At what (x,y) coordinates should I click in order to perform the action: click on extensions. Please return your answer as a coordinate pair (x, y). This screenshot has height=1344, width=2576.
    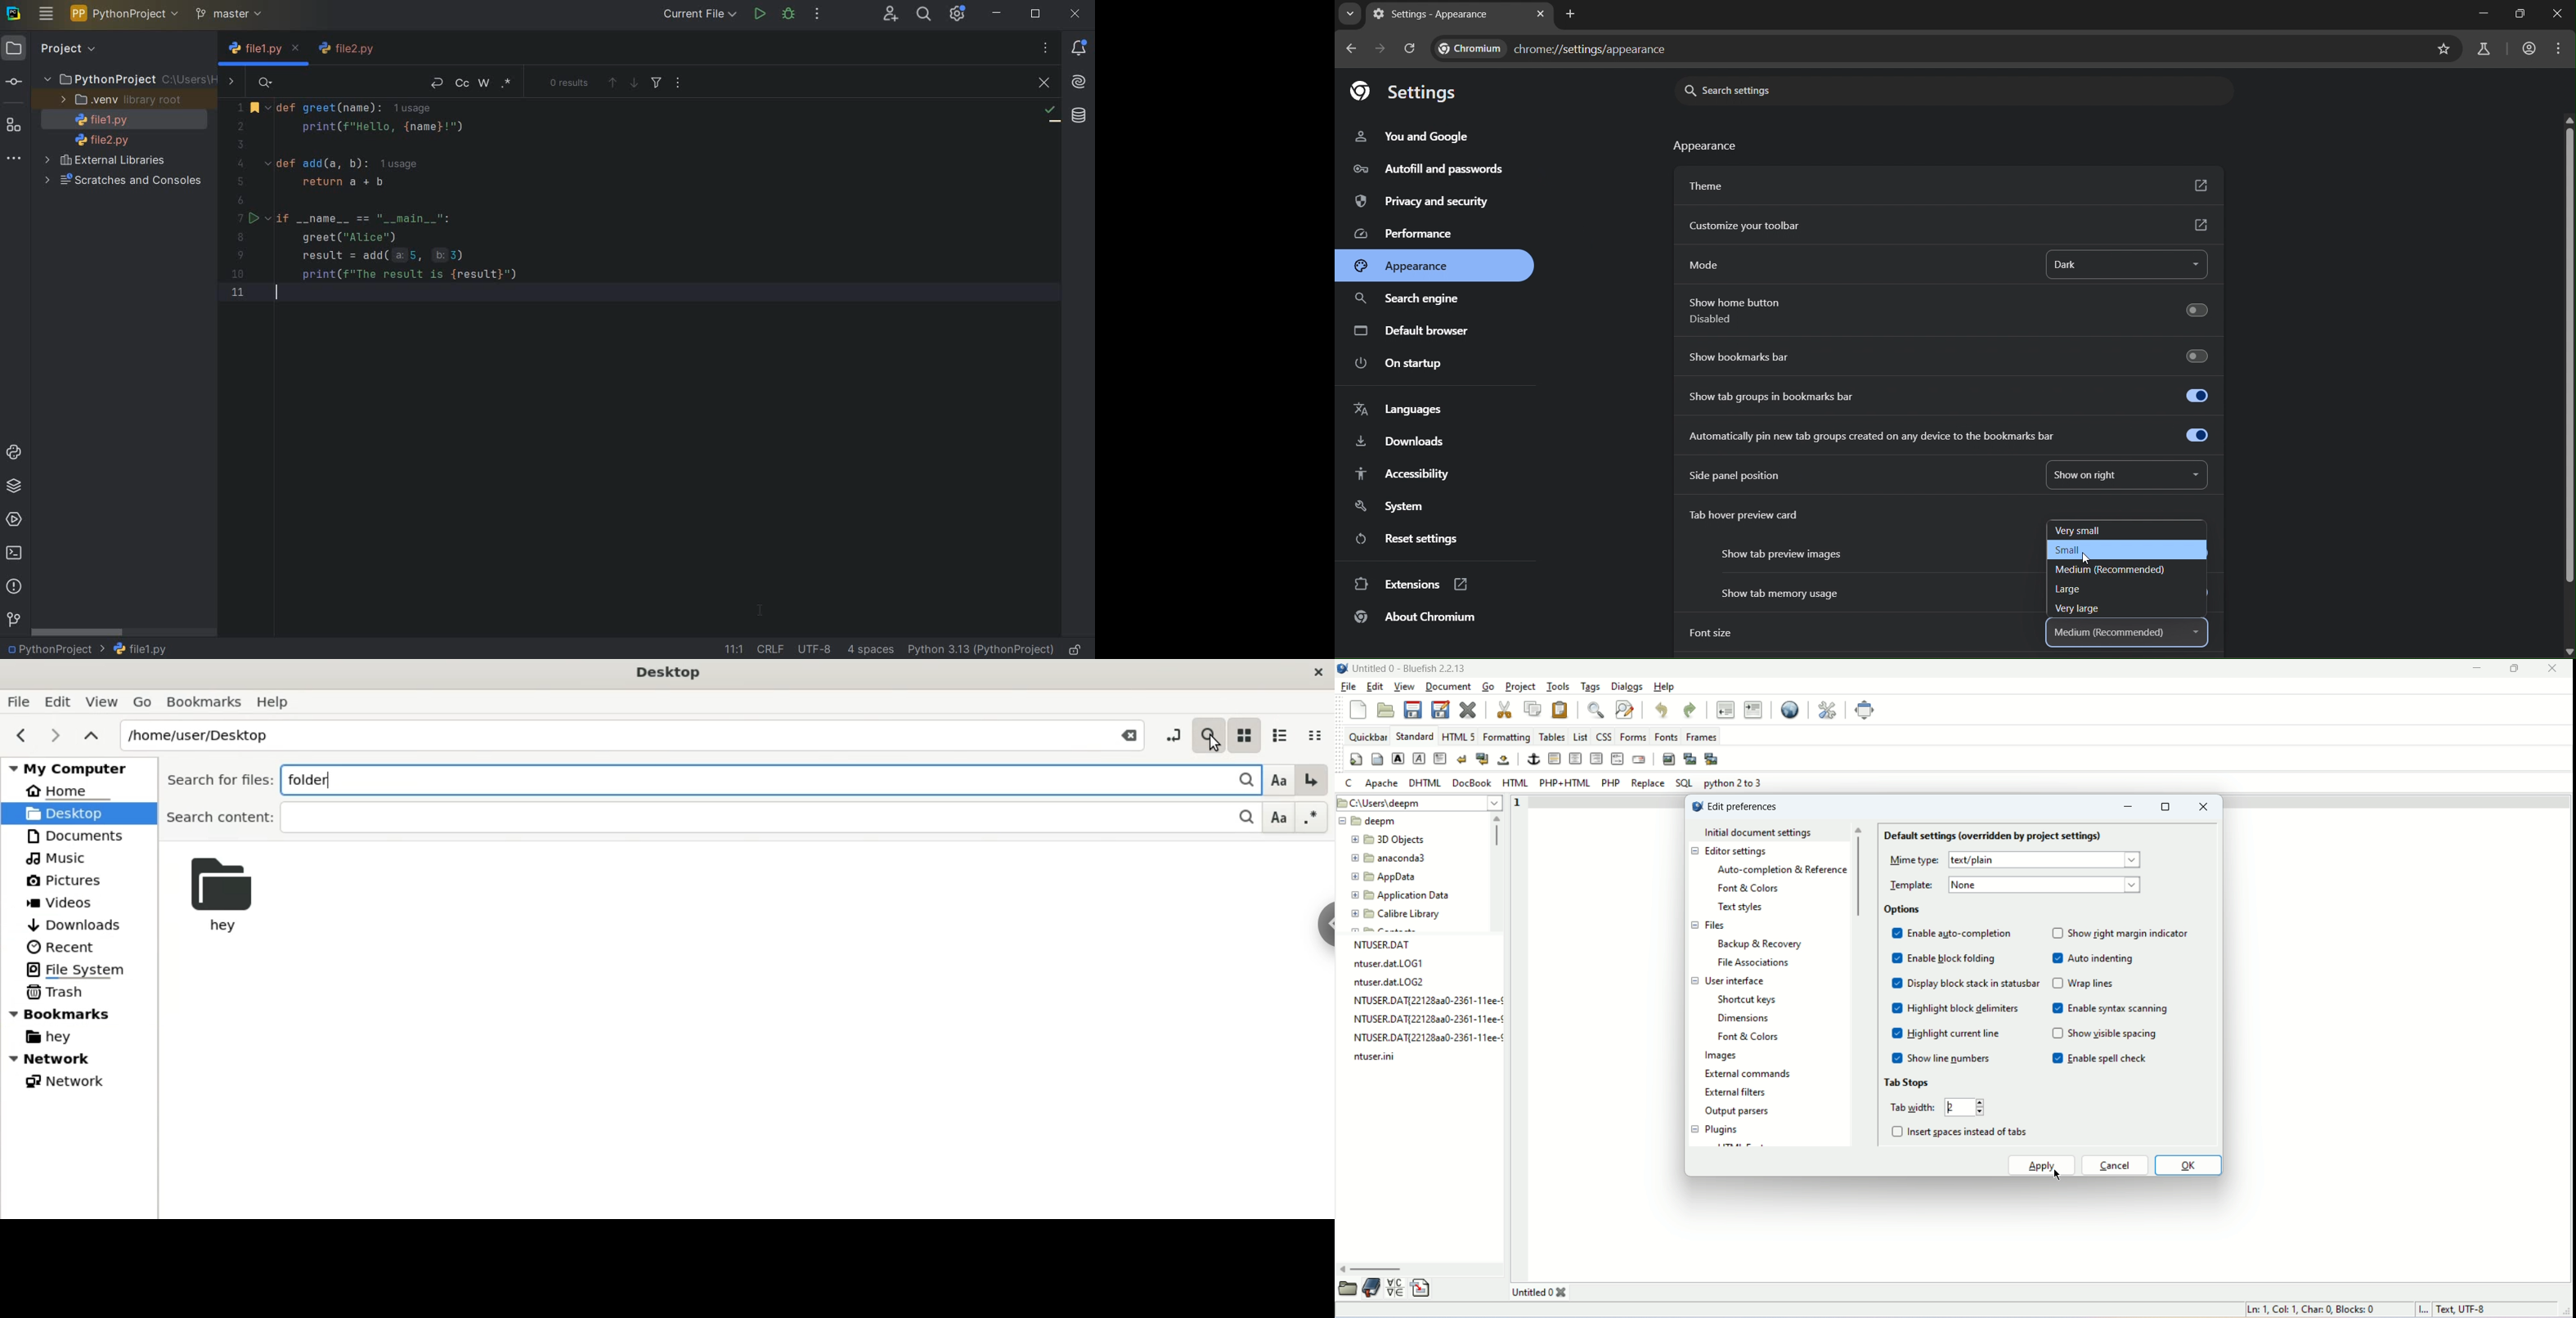
    Looking at the image, I should click on (1412, 583).